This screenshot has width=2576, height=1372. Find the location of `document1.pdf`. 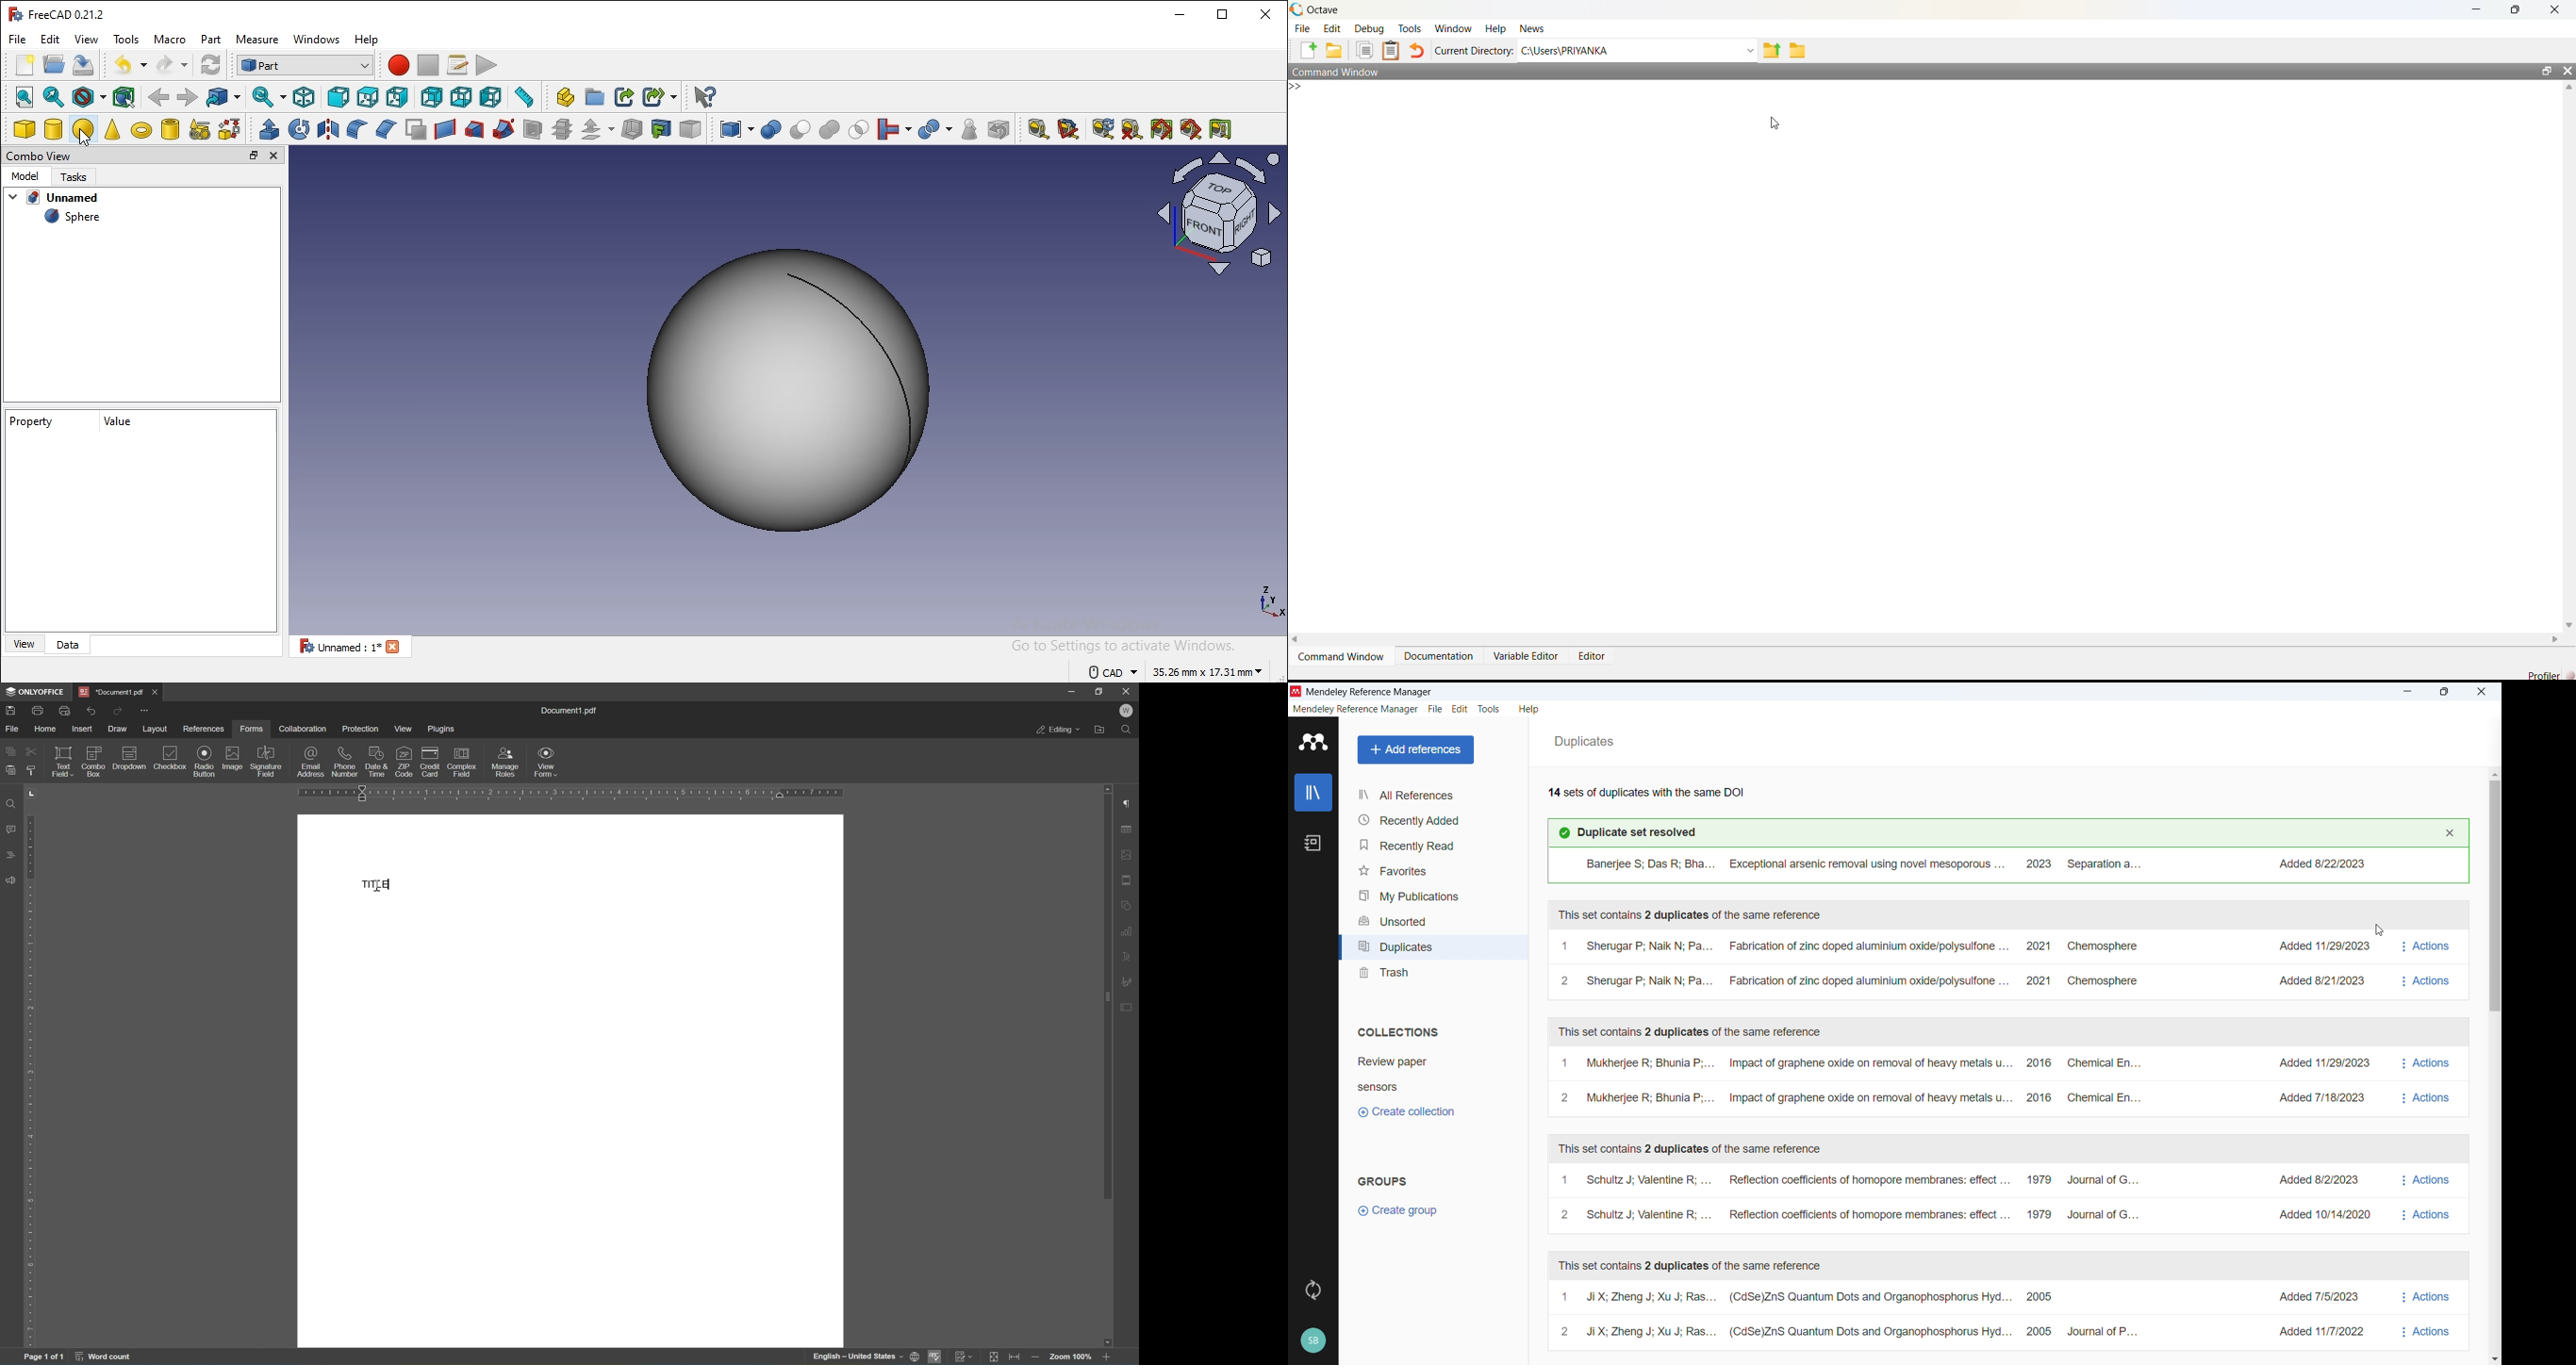

document1.pdf is located at coordinates (110, 692).